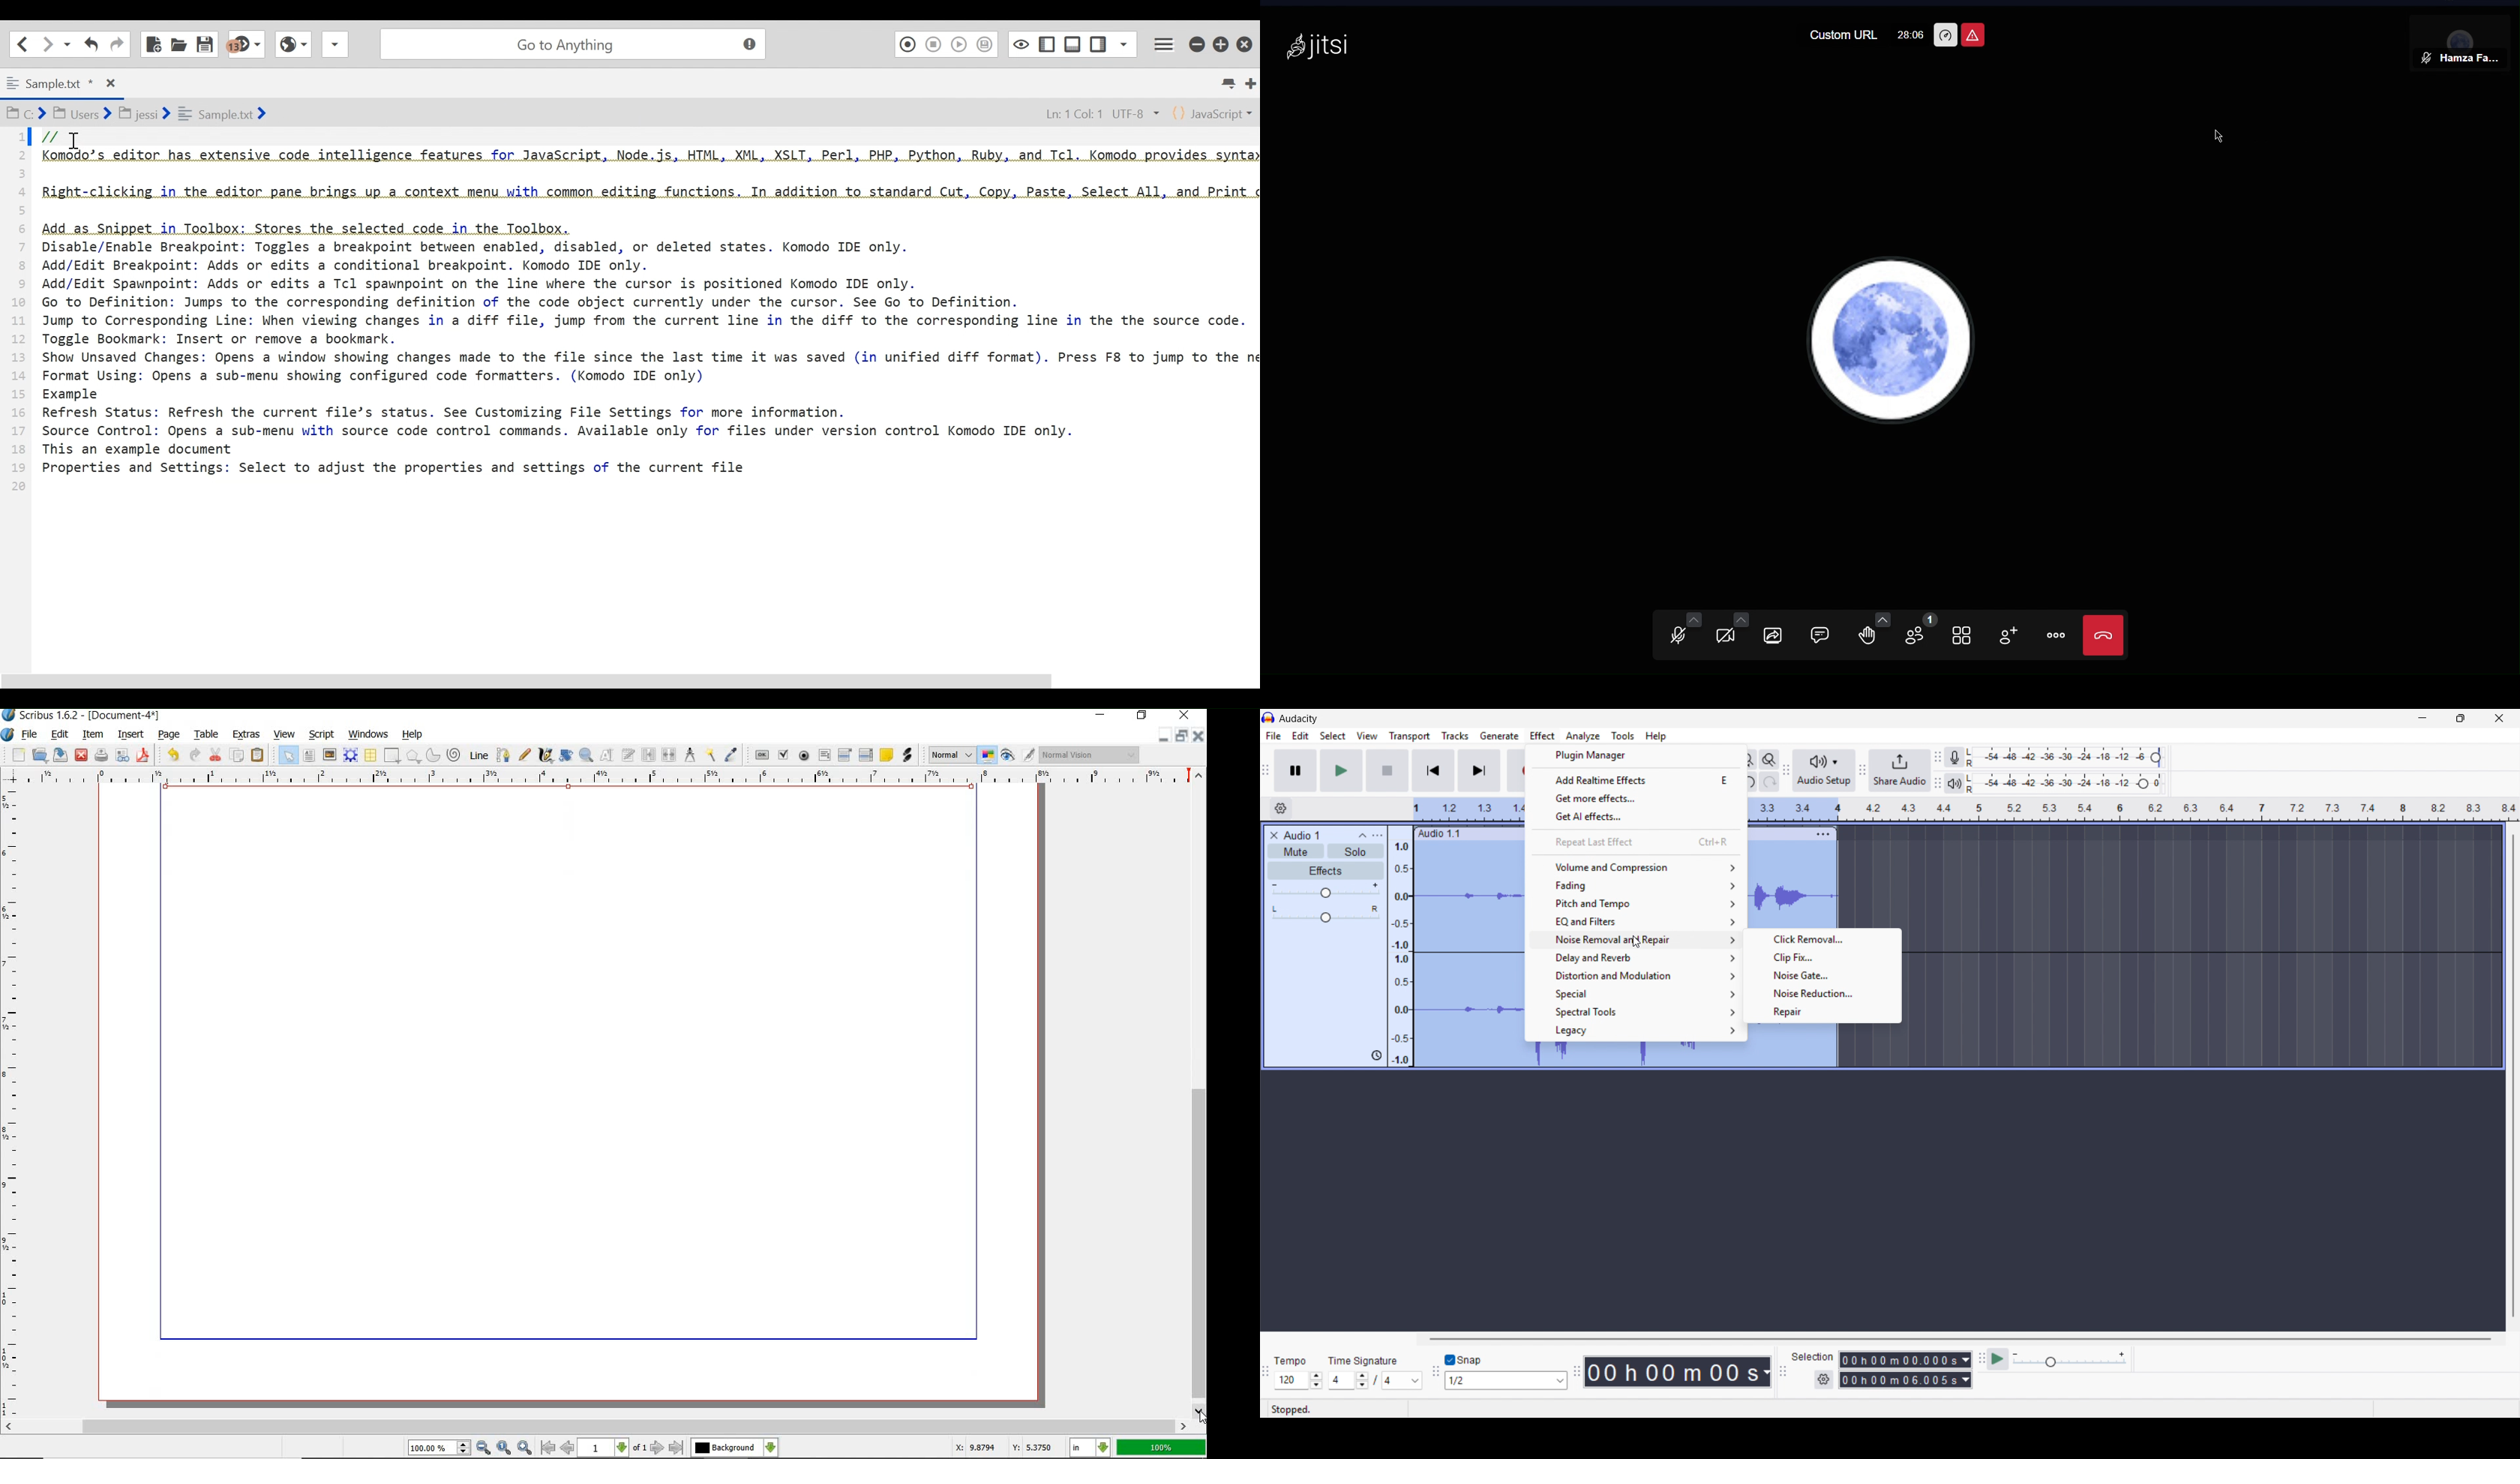 The image size is (2520, 1484). What do you see at coordinates (1678, 633) in the screenshot?
I see `Audio` at bounding box center [1678, 633].